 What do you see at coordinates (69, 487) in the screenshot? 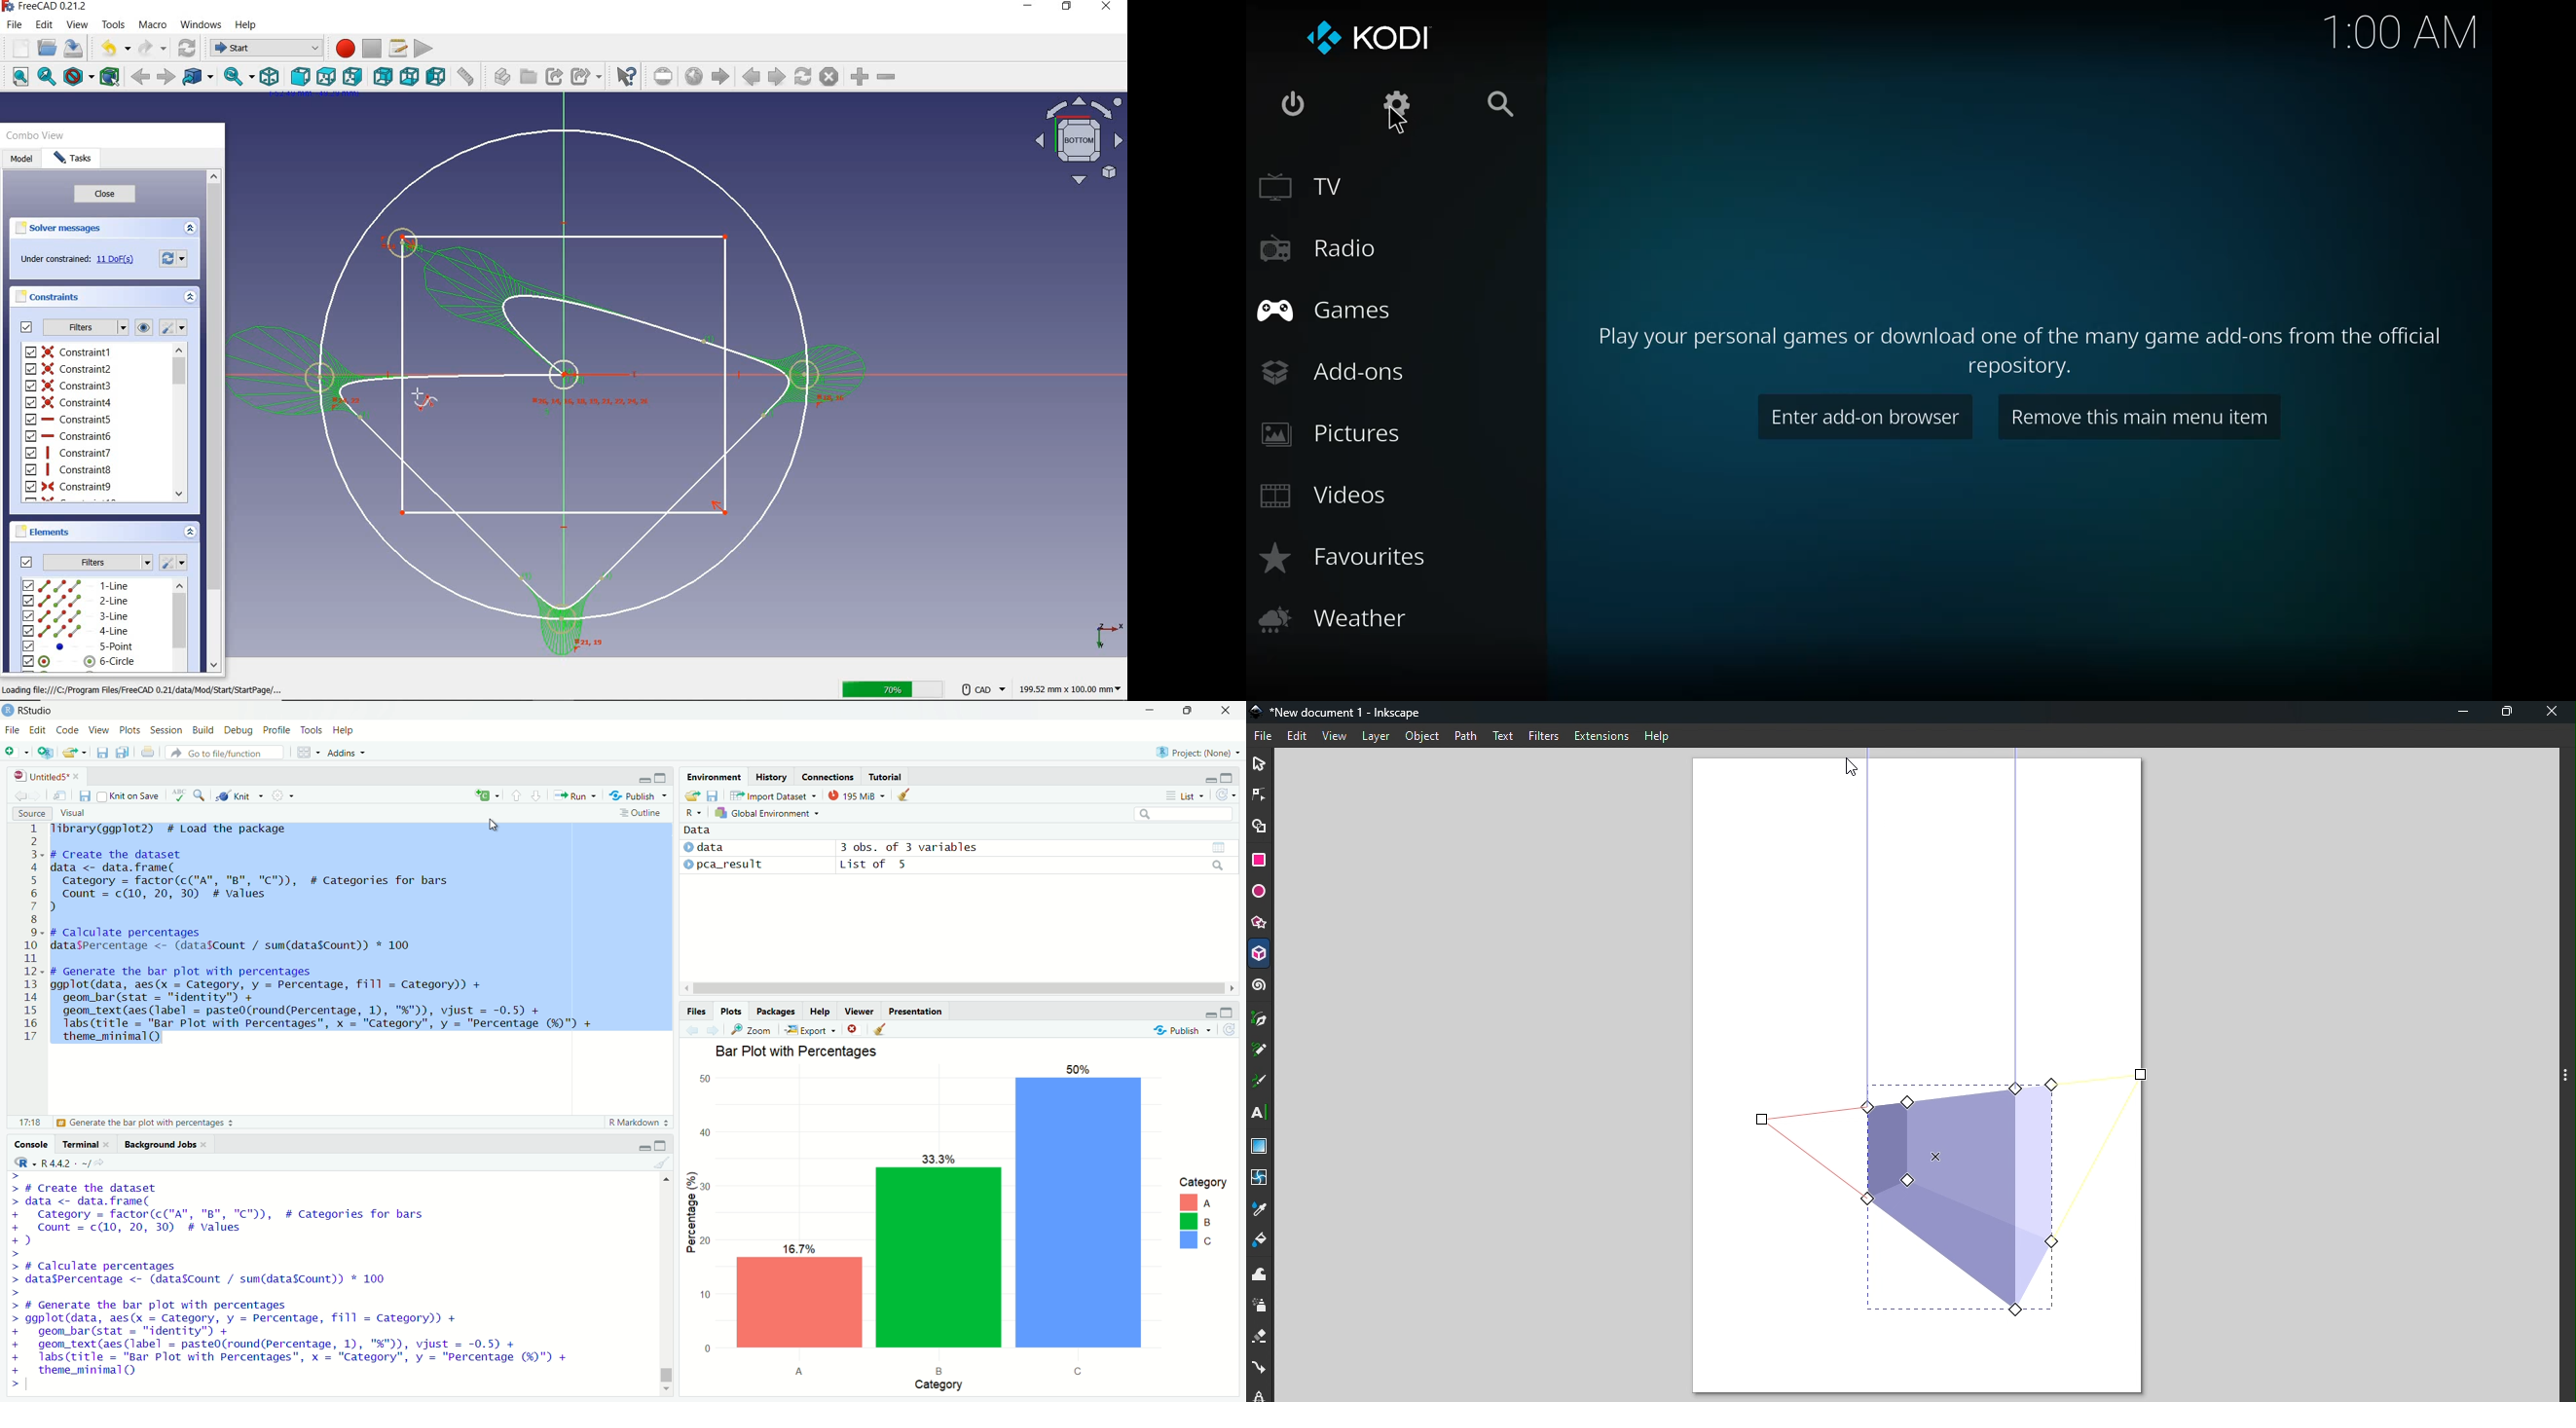
I see `constraint9` at bounding box center [69, 487].